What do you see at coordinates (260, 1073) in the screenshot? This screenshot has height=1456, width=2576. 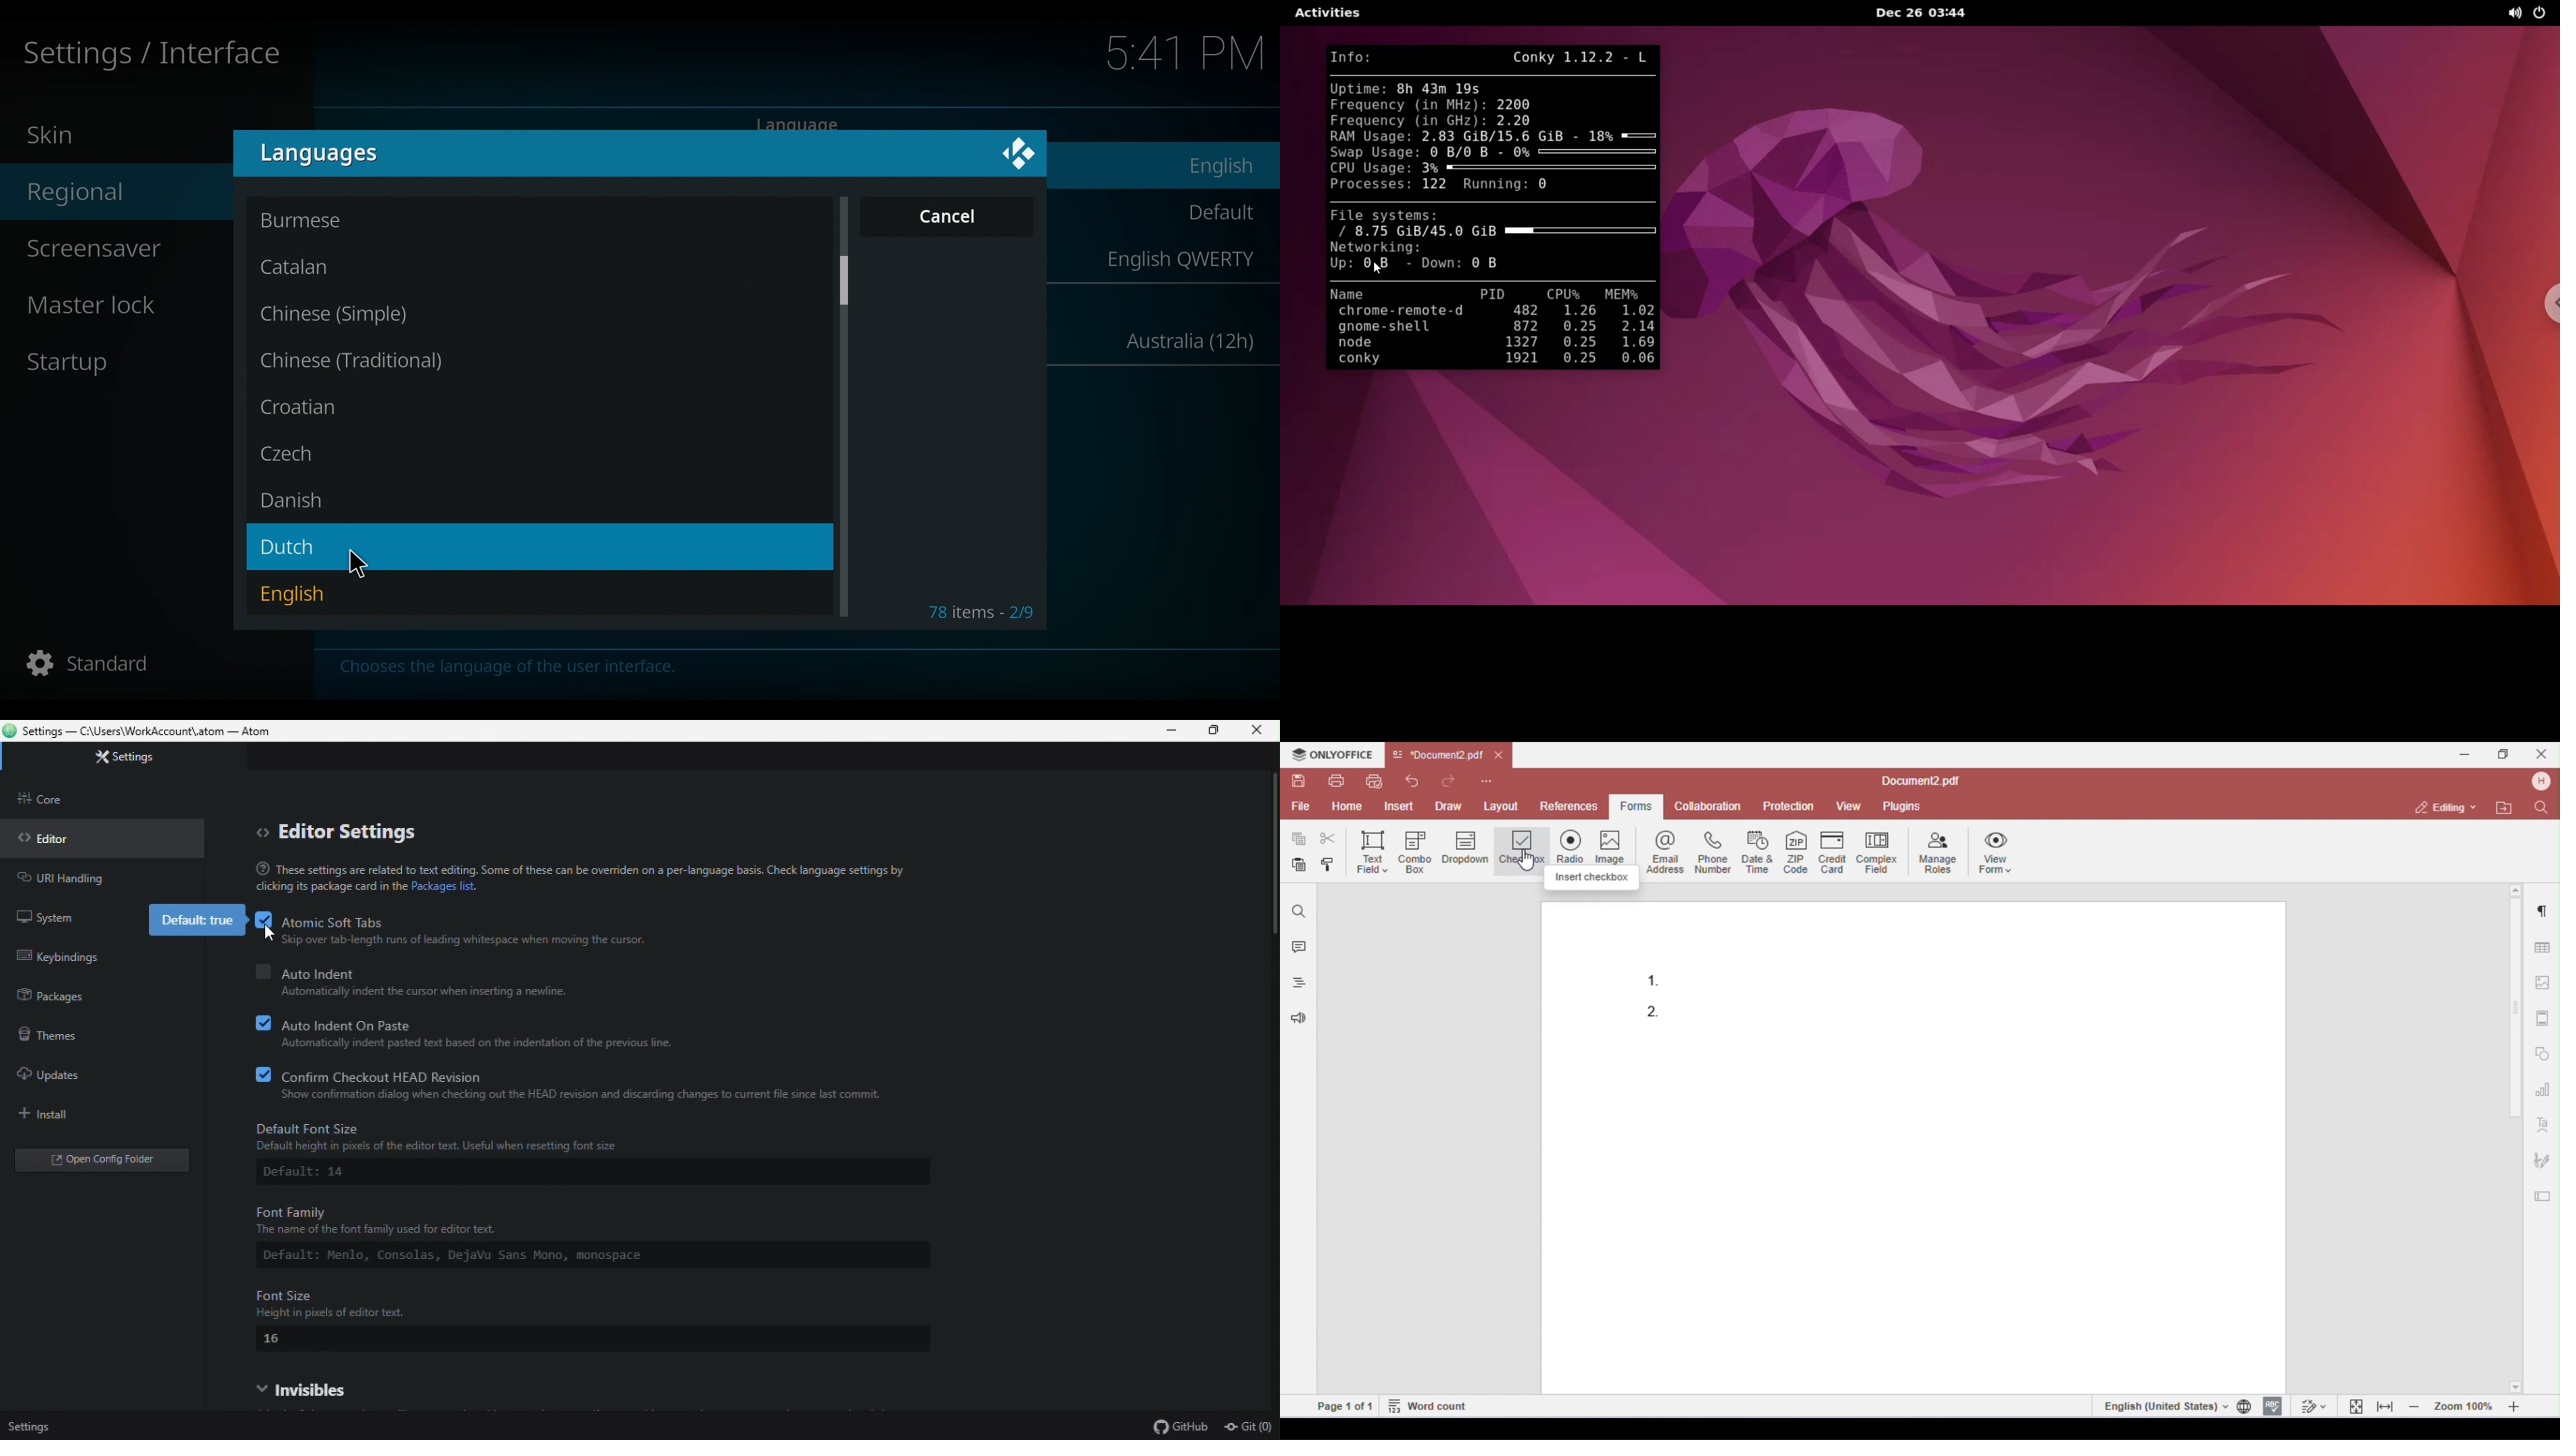 I see `on` at bounding box center [260, 1073].